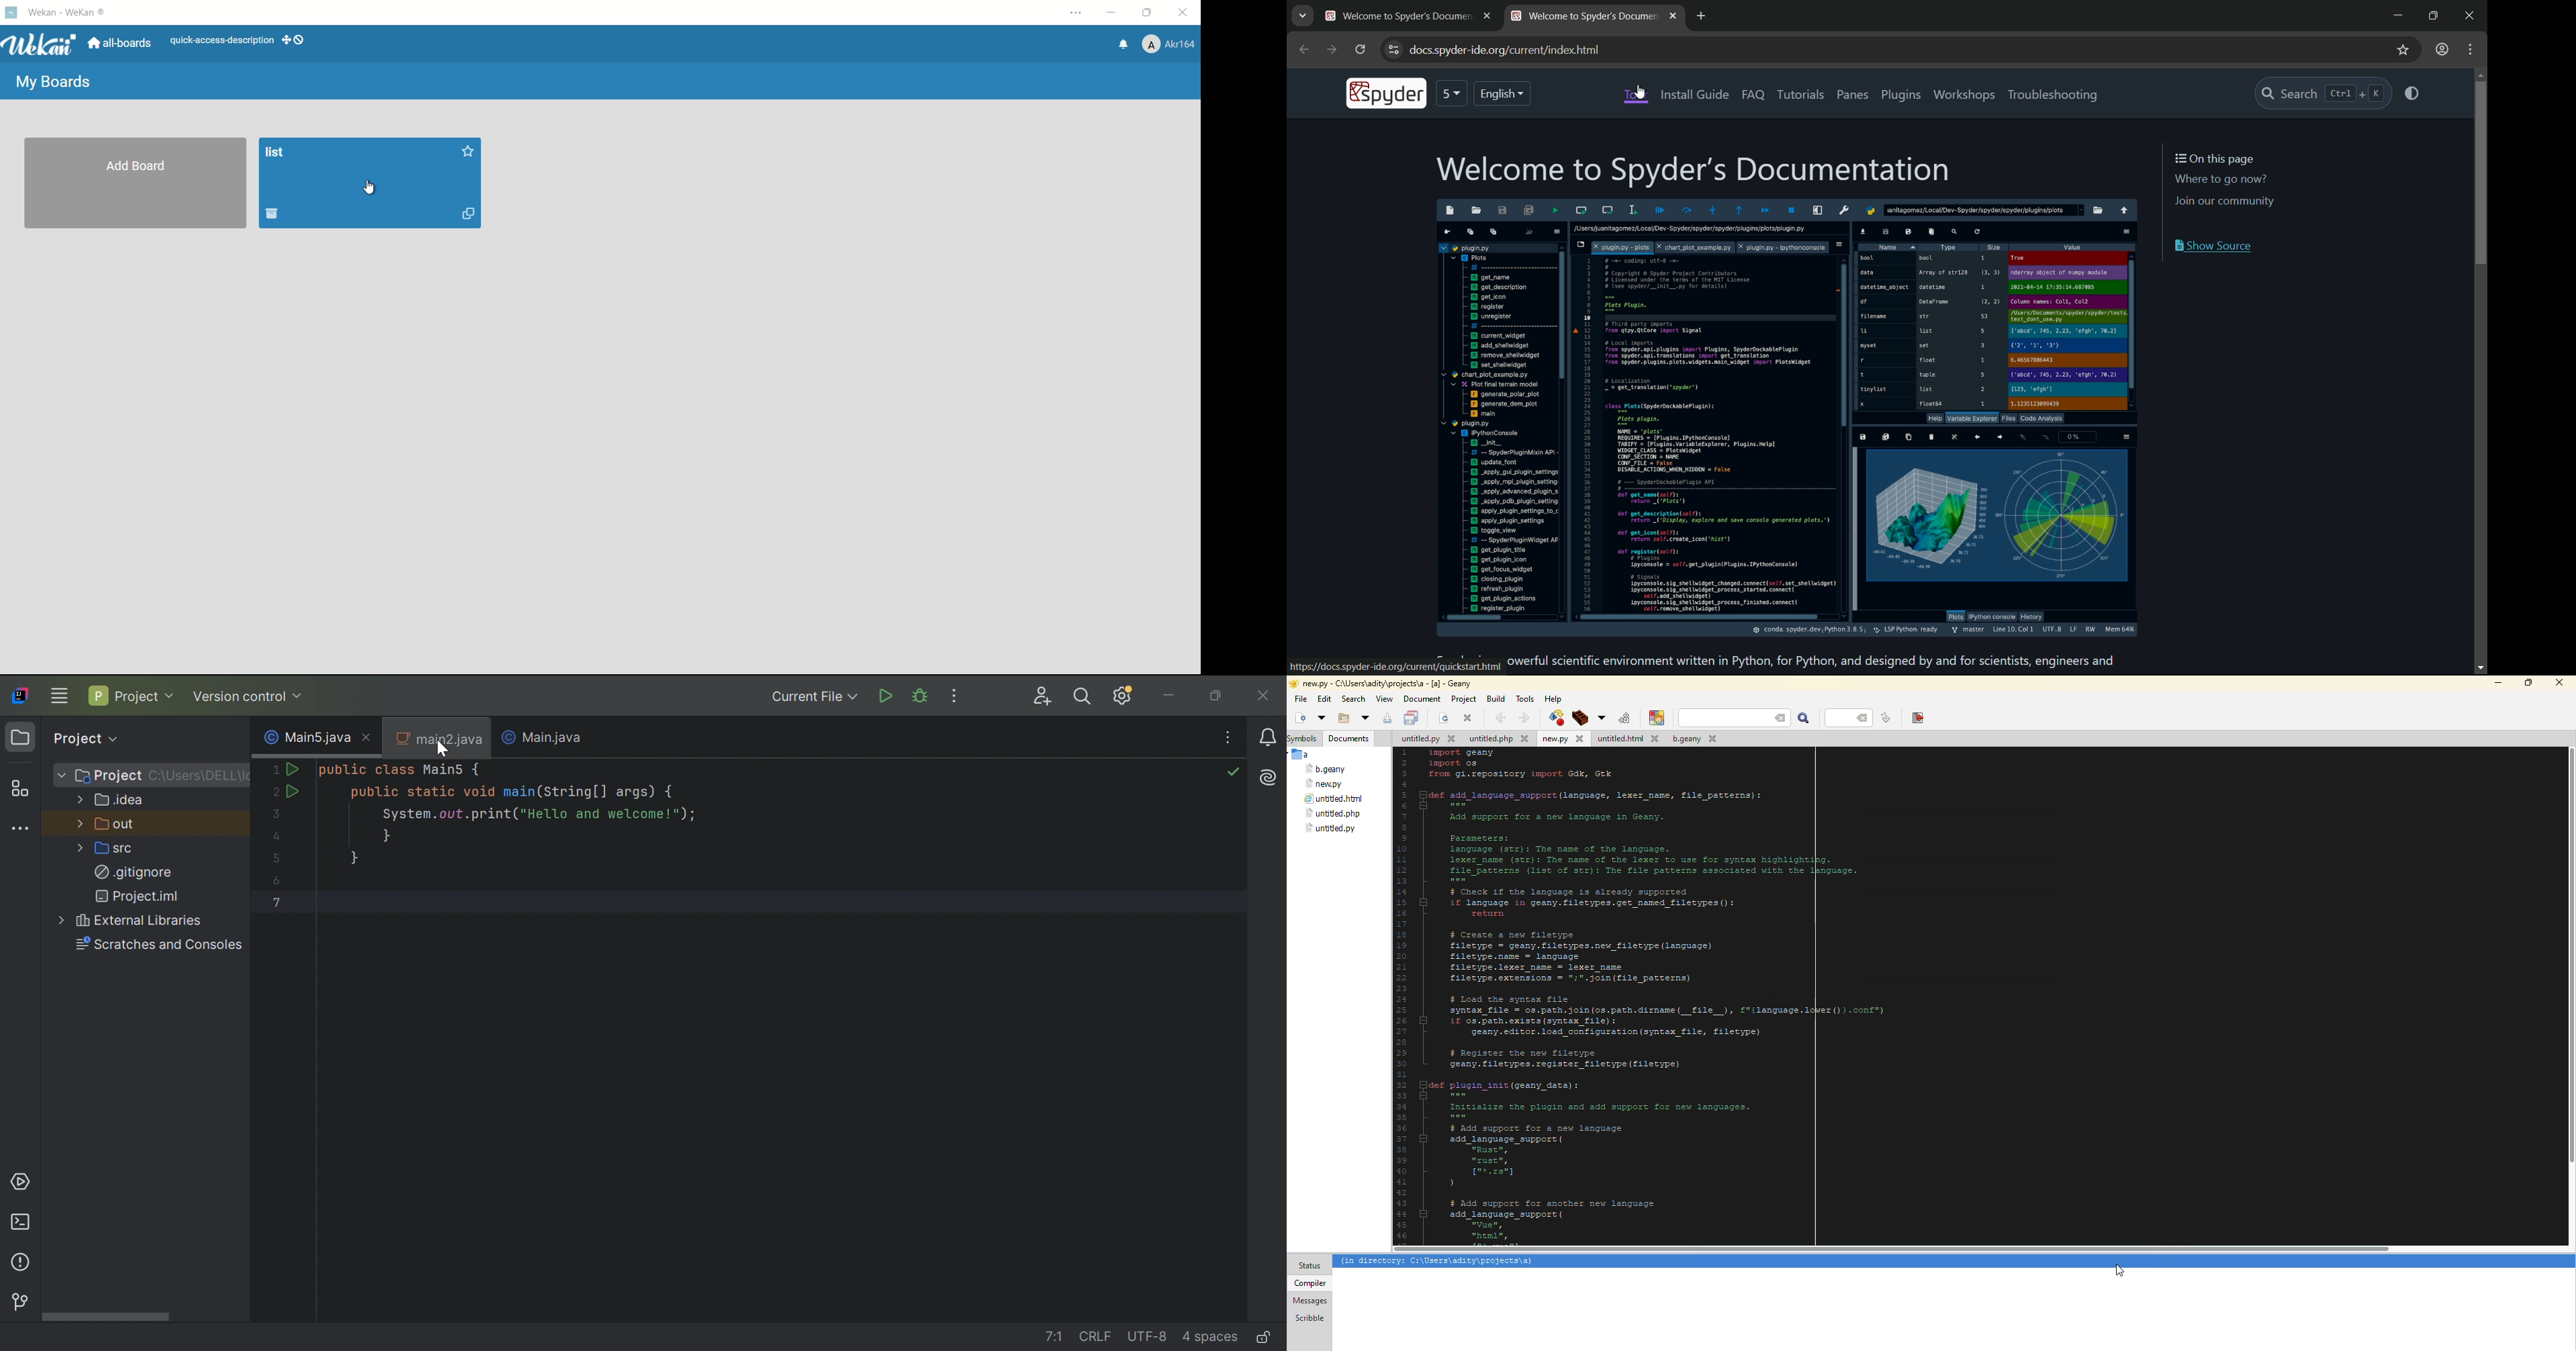 Image resolution: width=2576 pixels, height=1372 pixels. I want to click on plugins, so click(1900, 96).